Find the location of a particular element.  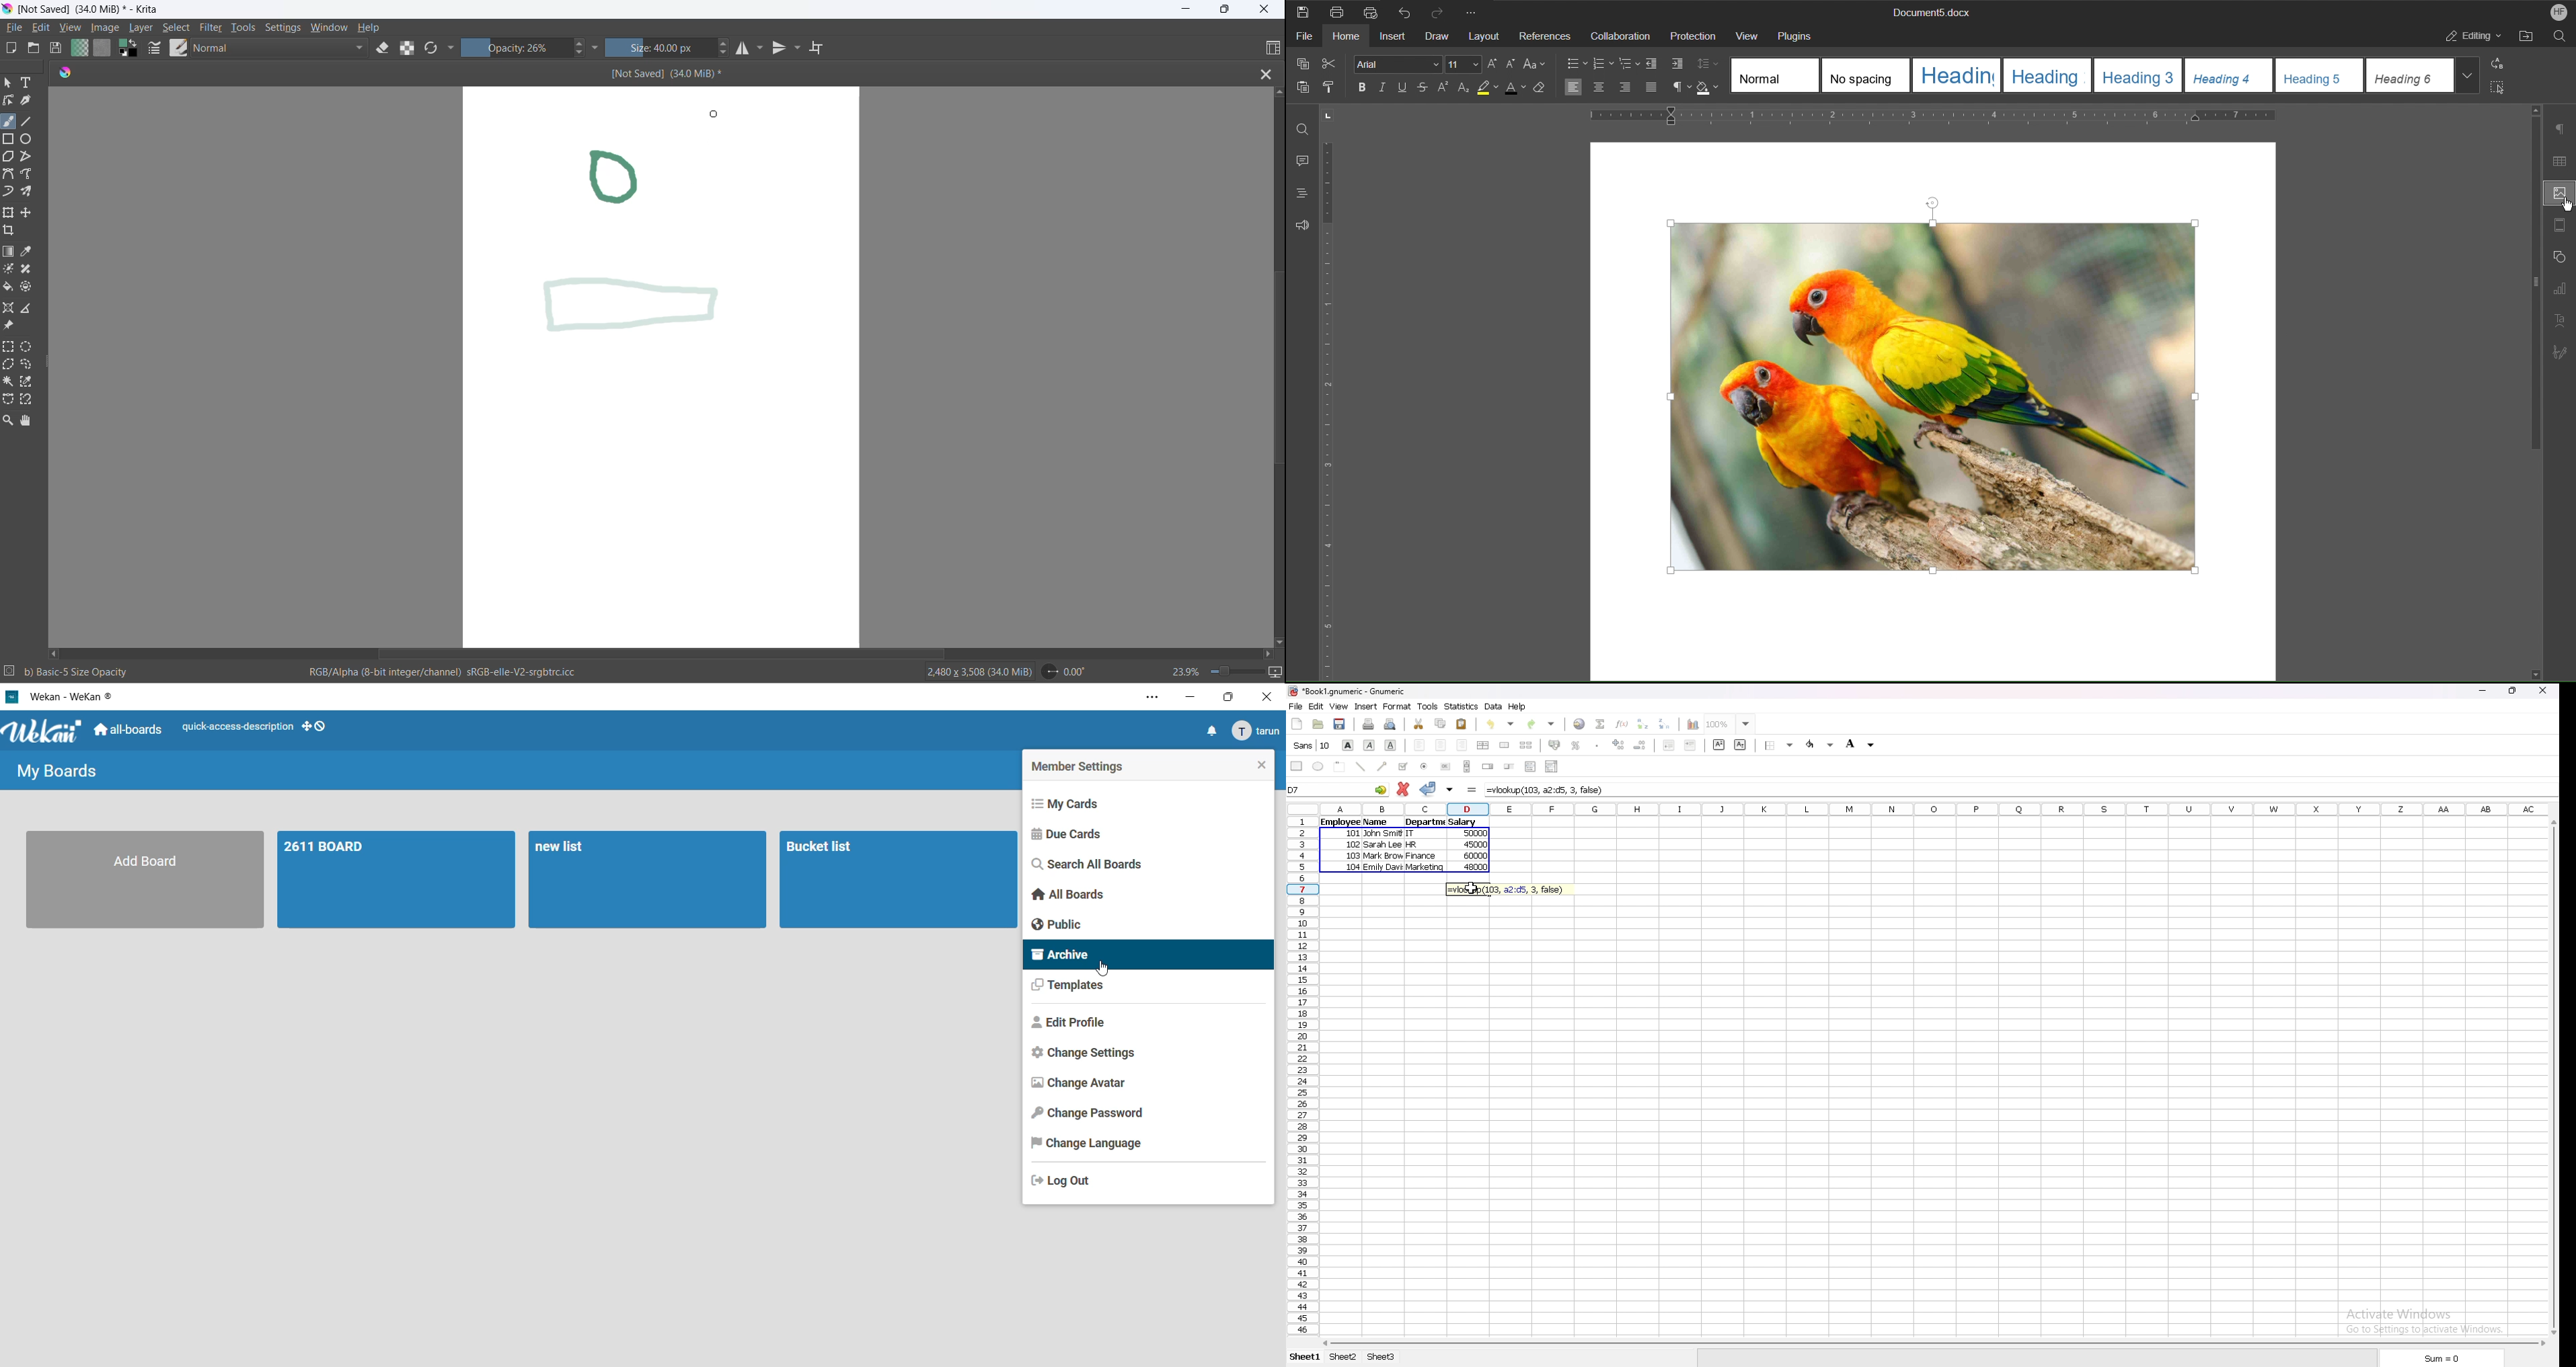

view is located at coordinates (72, 27).